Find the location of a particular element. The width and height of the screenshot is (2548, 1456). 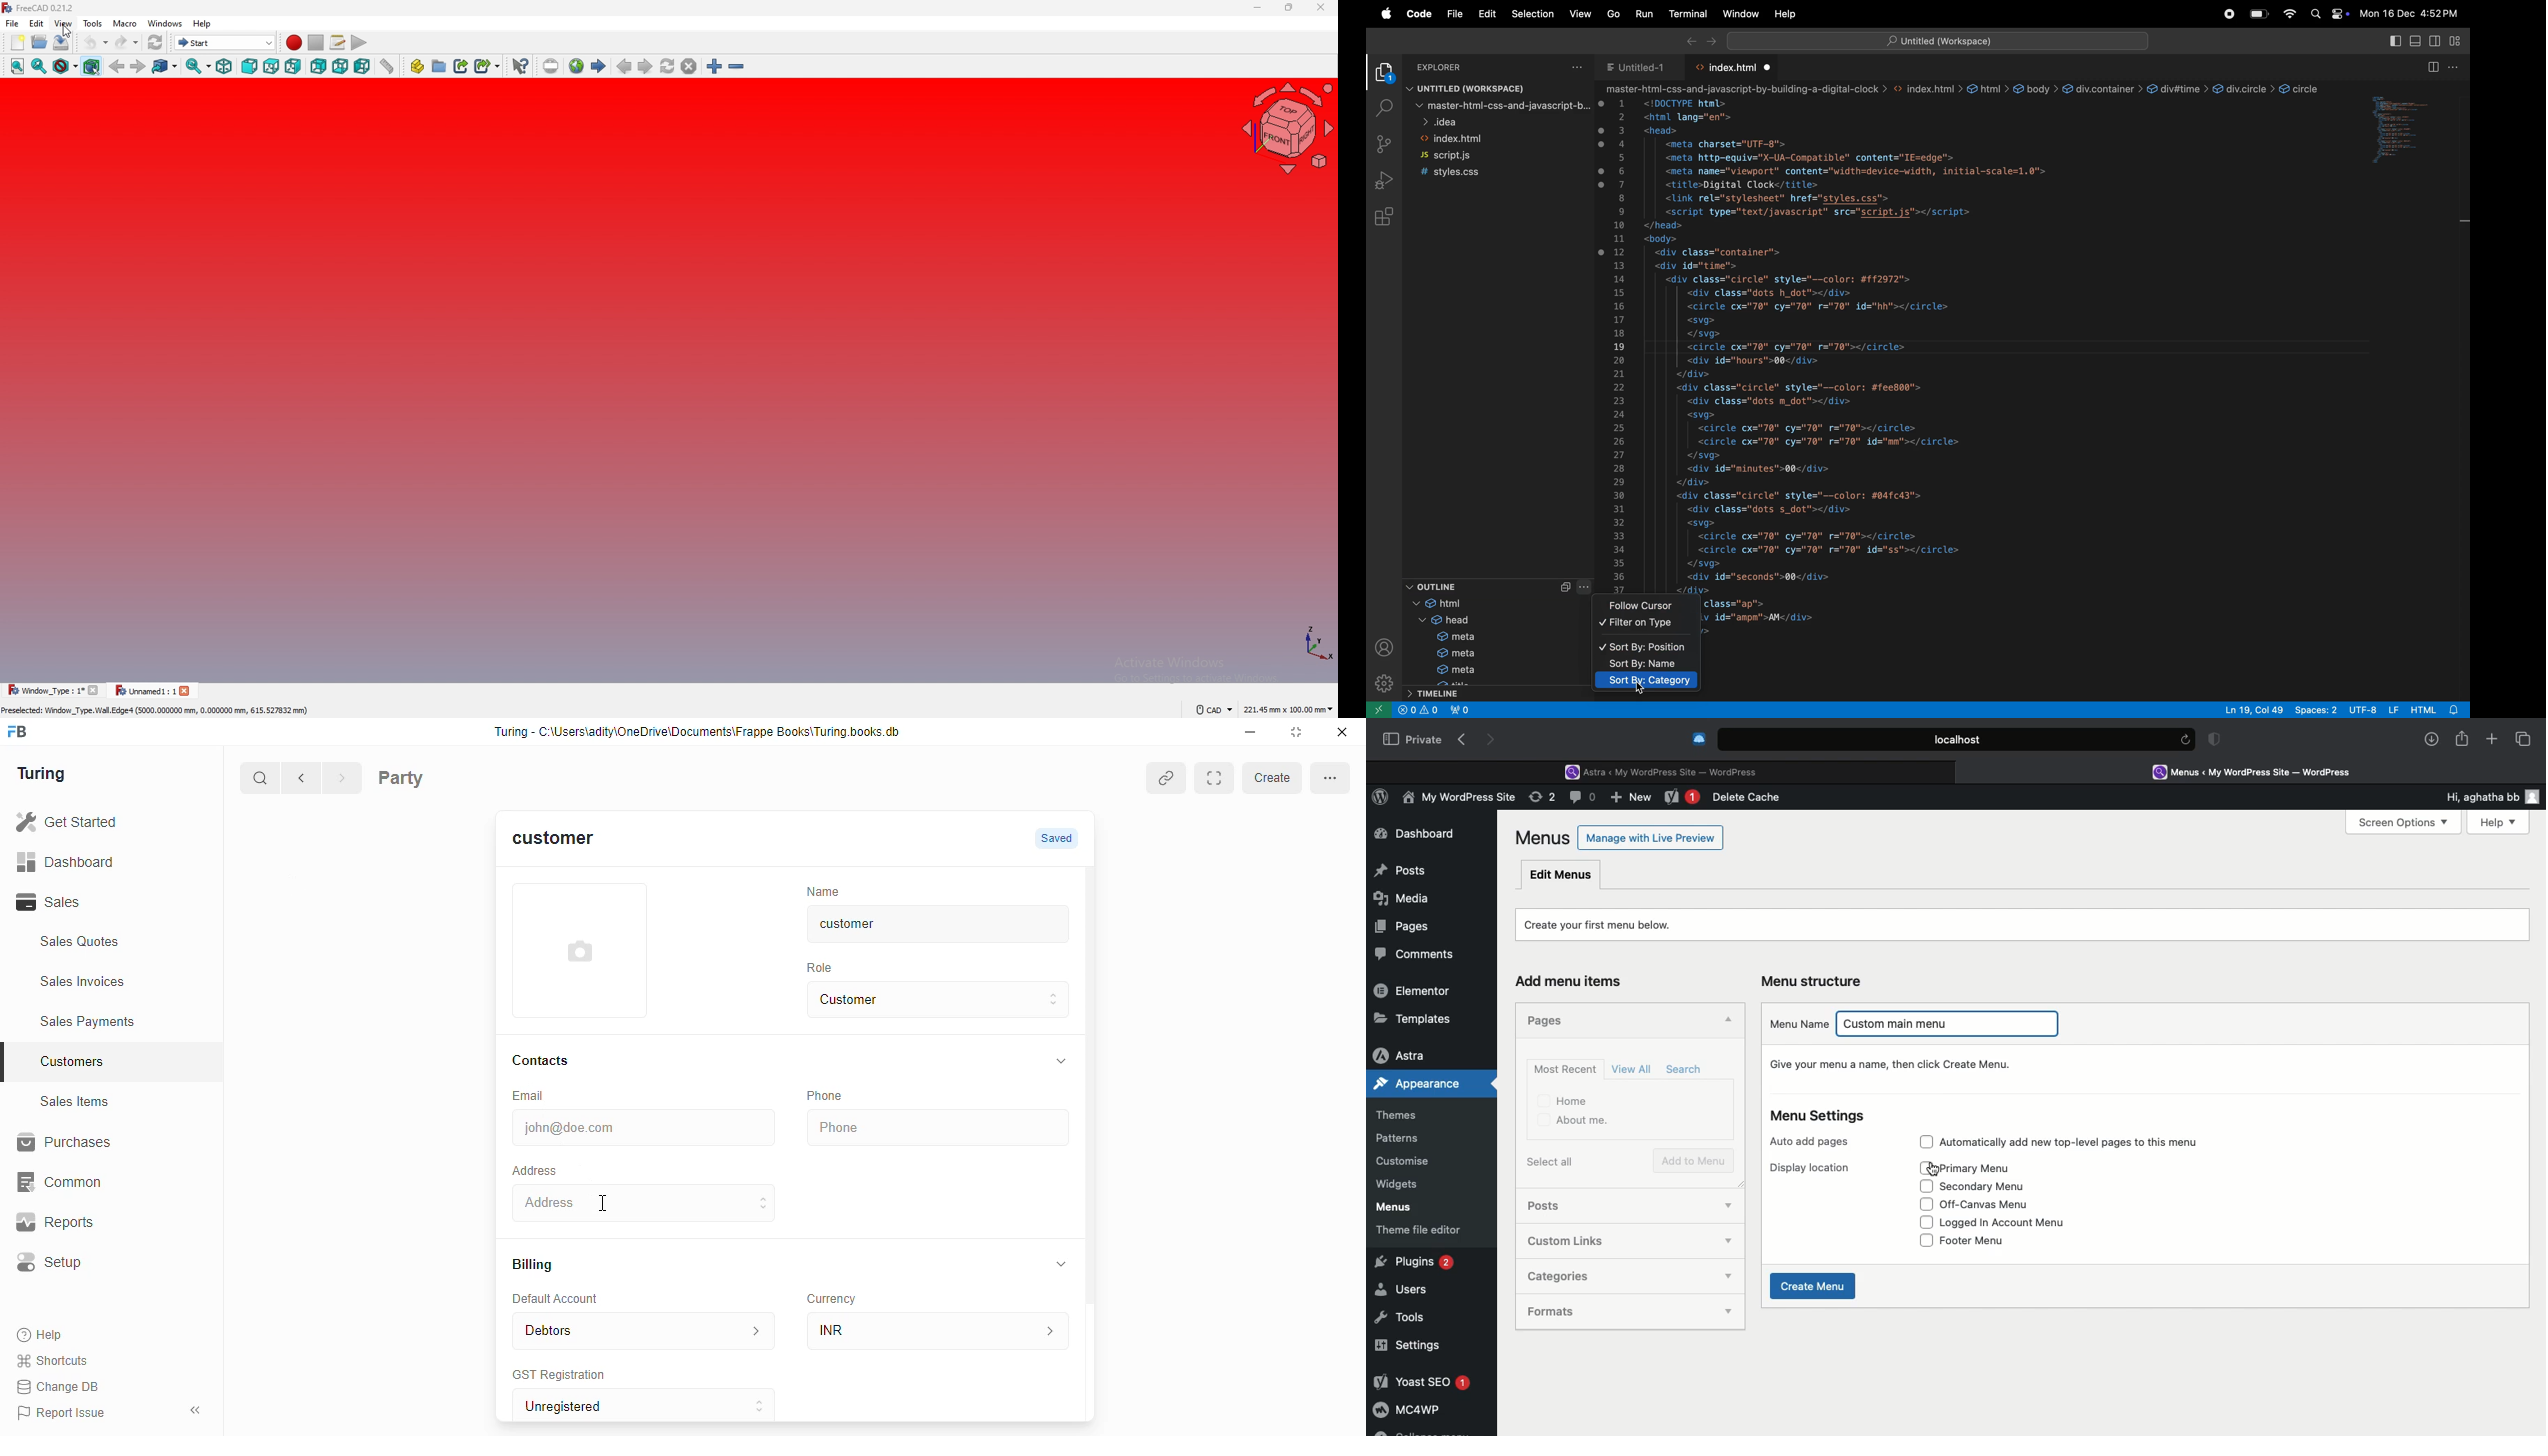

Comments is located at coordinates (1422, 955).